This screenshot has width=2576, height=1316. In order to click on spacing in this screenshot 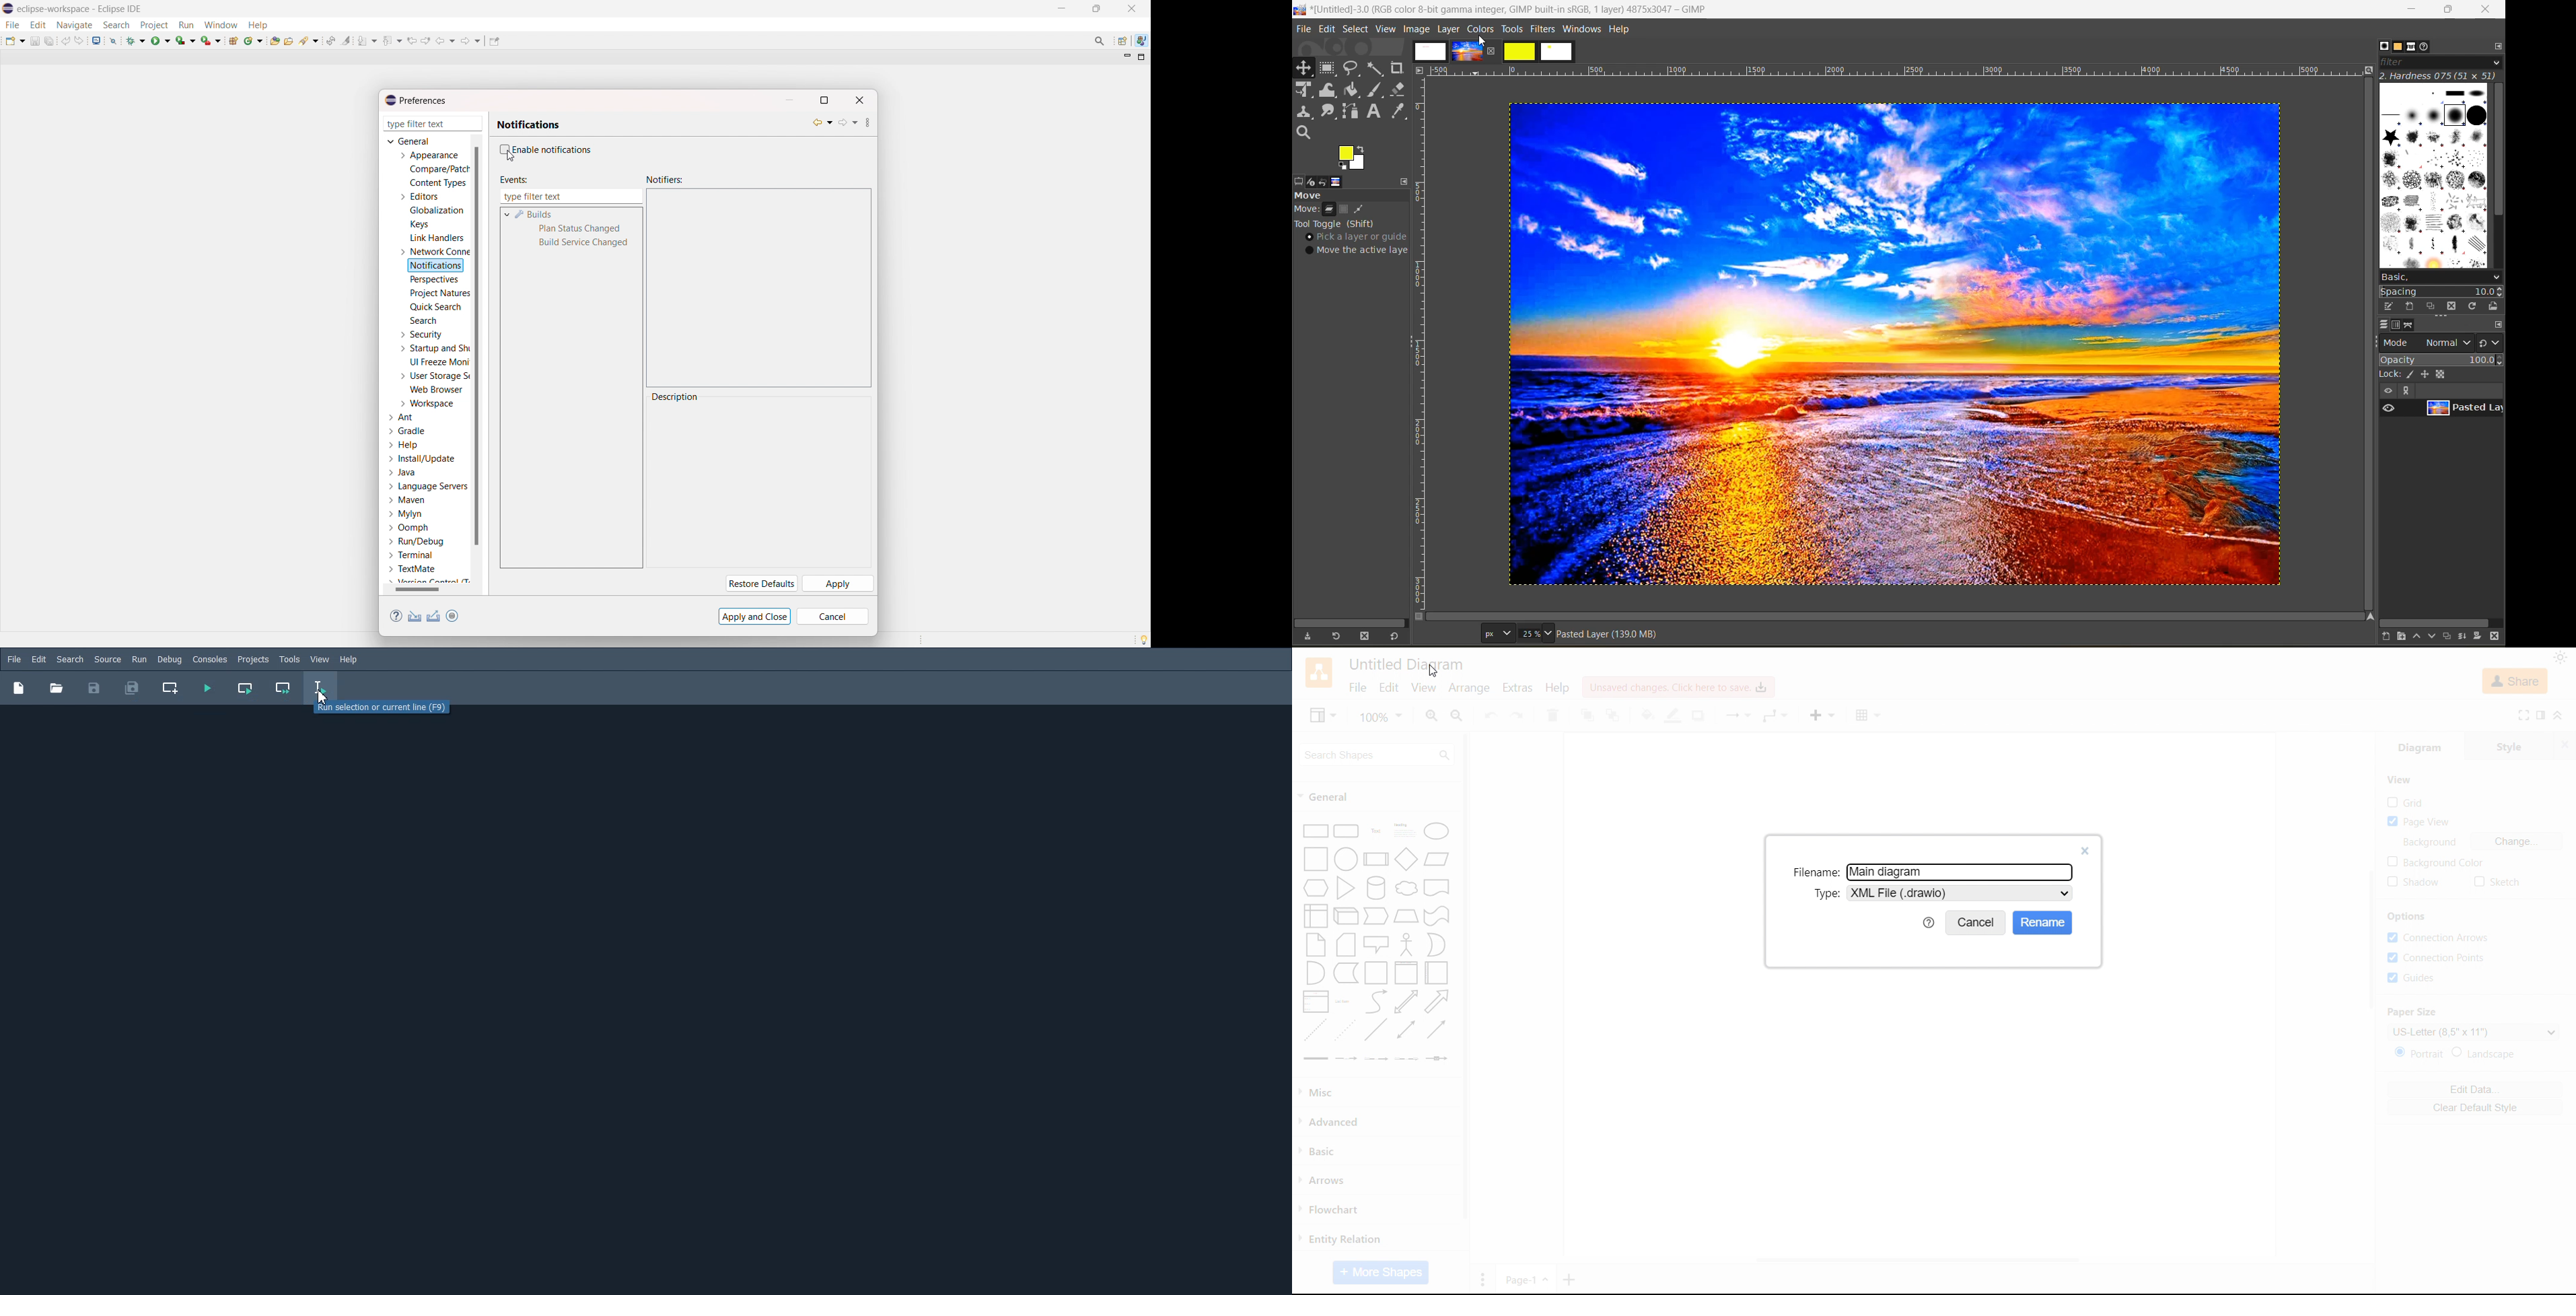, I will do `click(2443, 292)`.